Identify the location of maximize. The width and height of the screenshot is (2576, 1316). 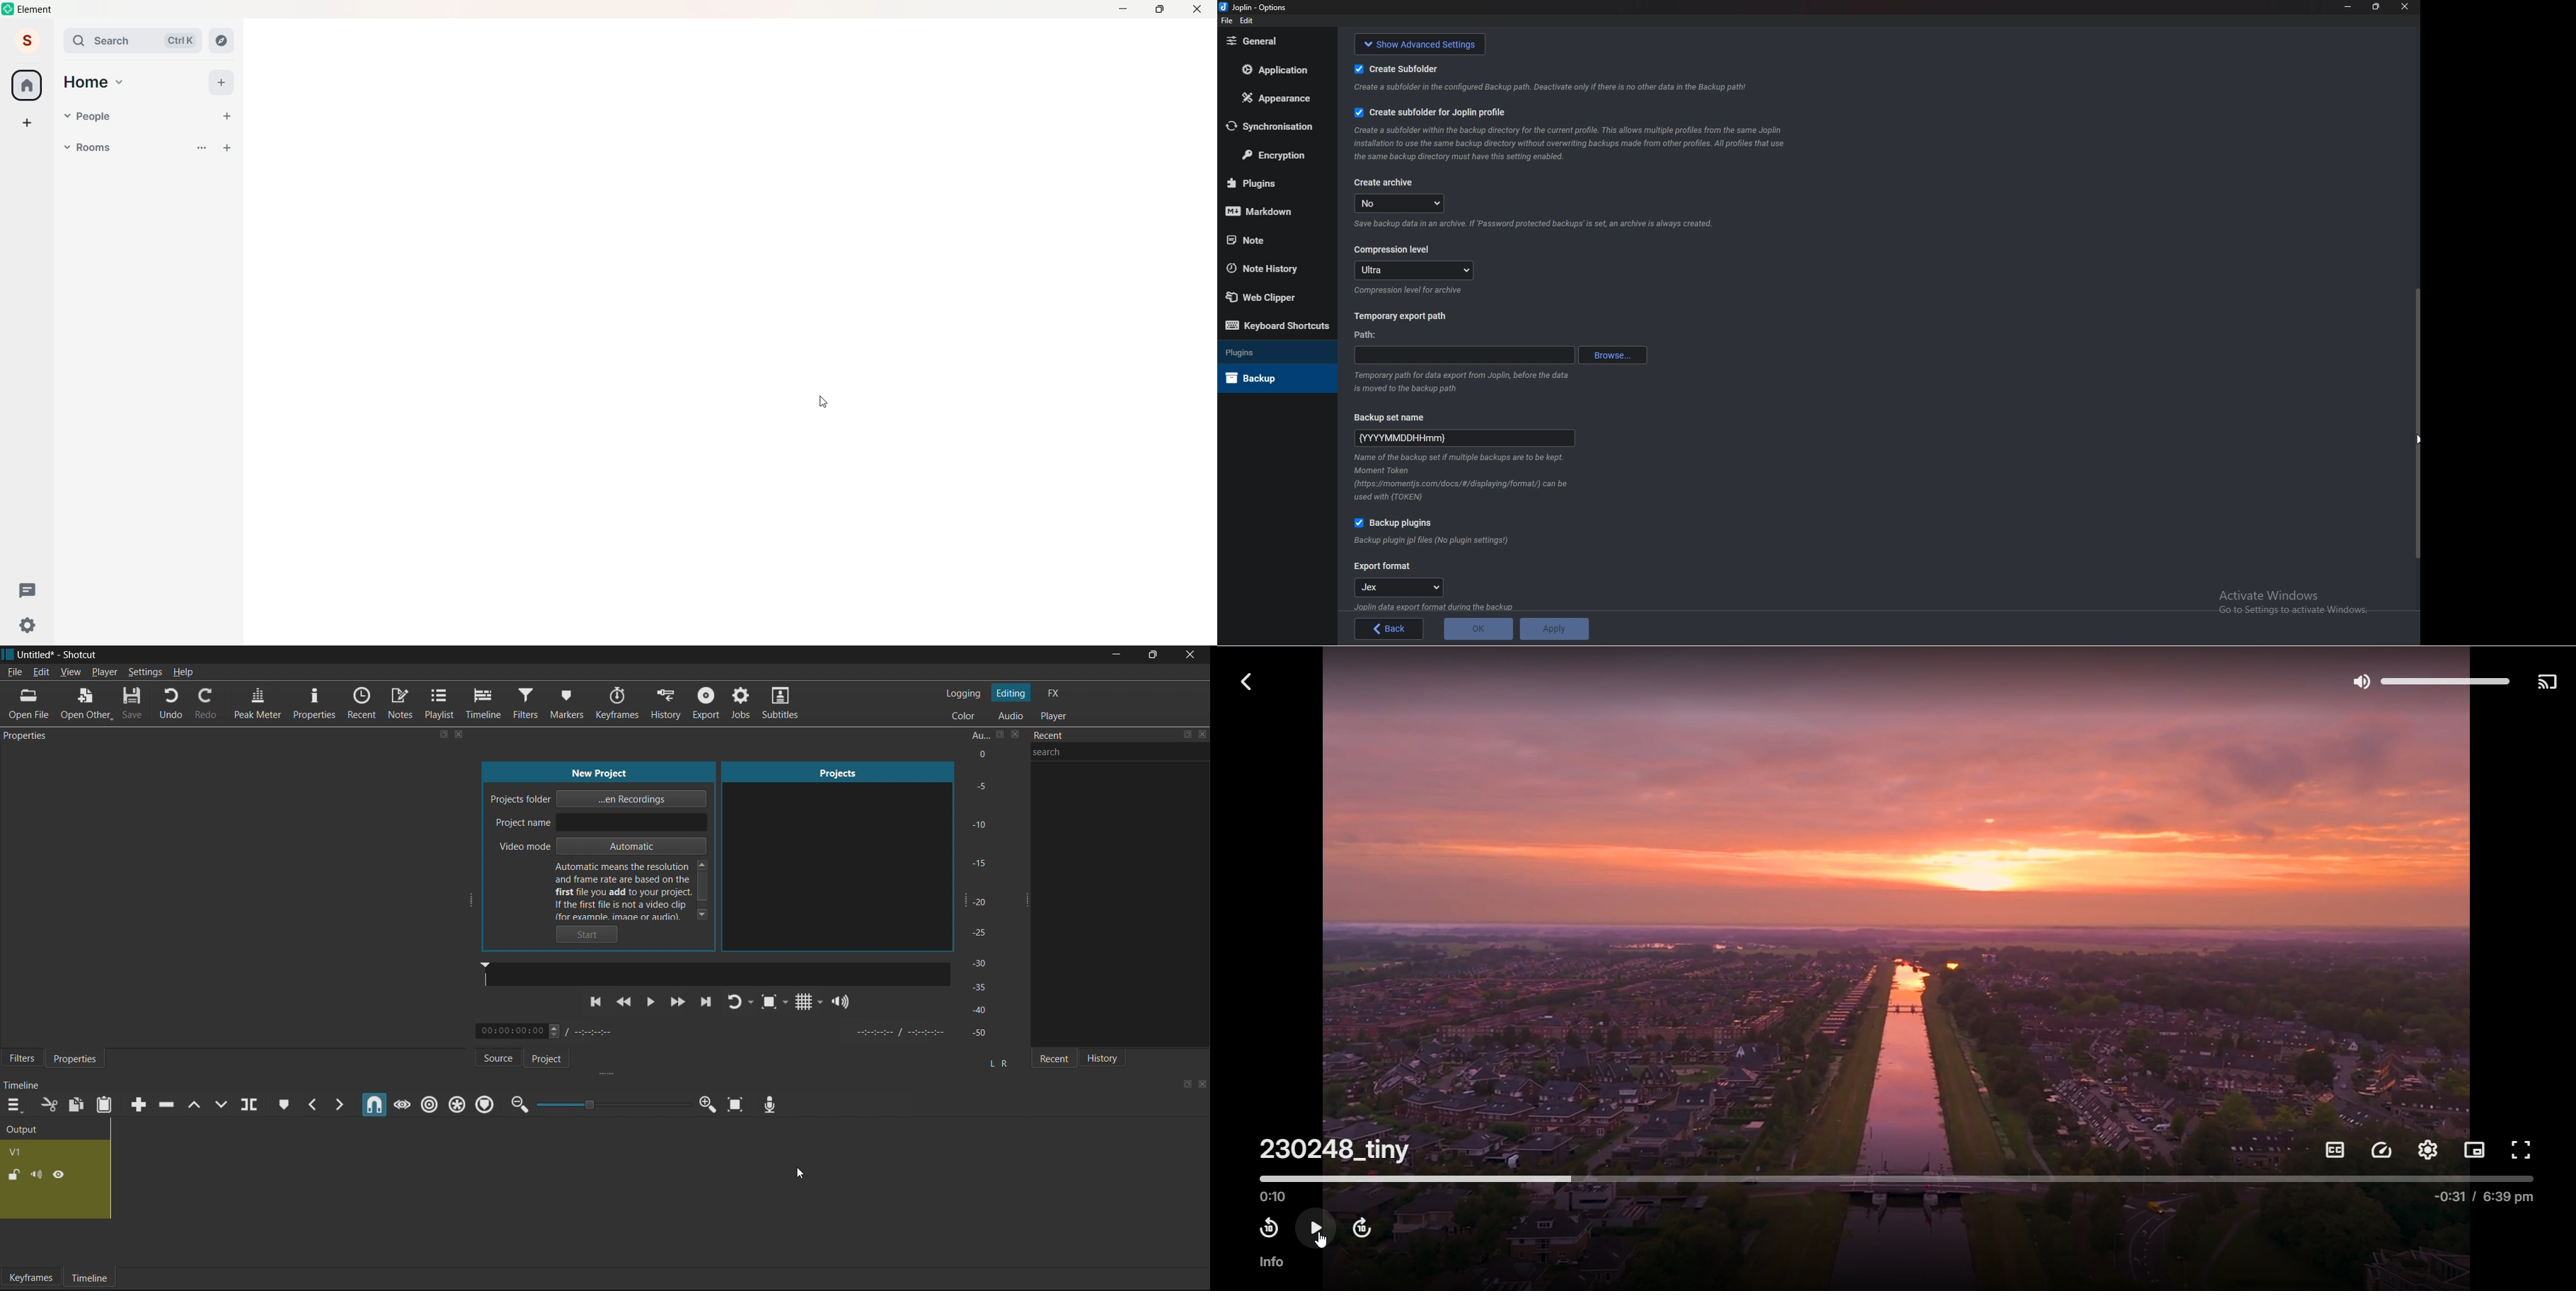
(1188, 736).